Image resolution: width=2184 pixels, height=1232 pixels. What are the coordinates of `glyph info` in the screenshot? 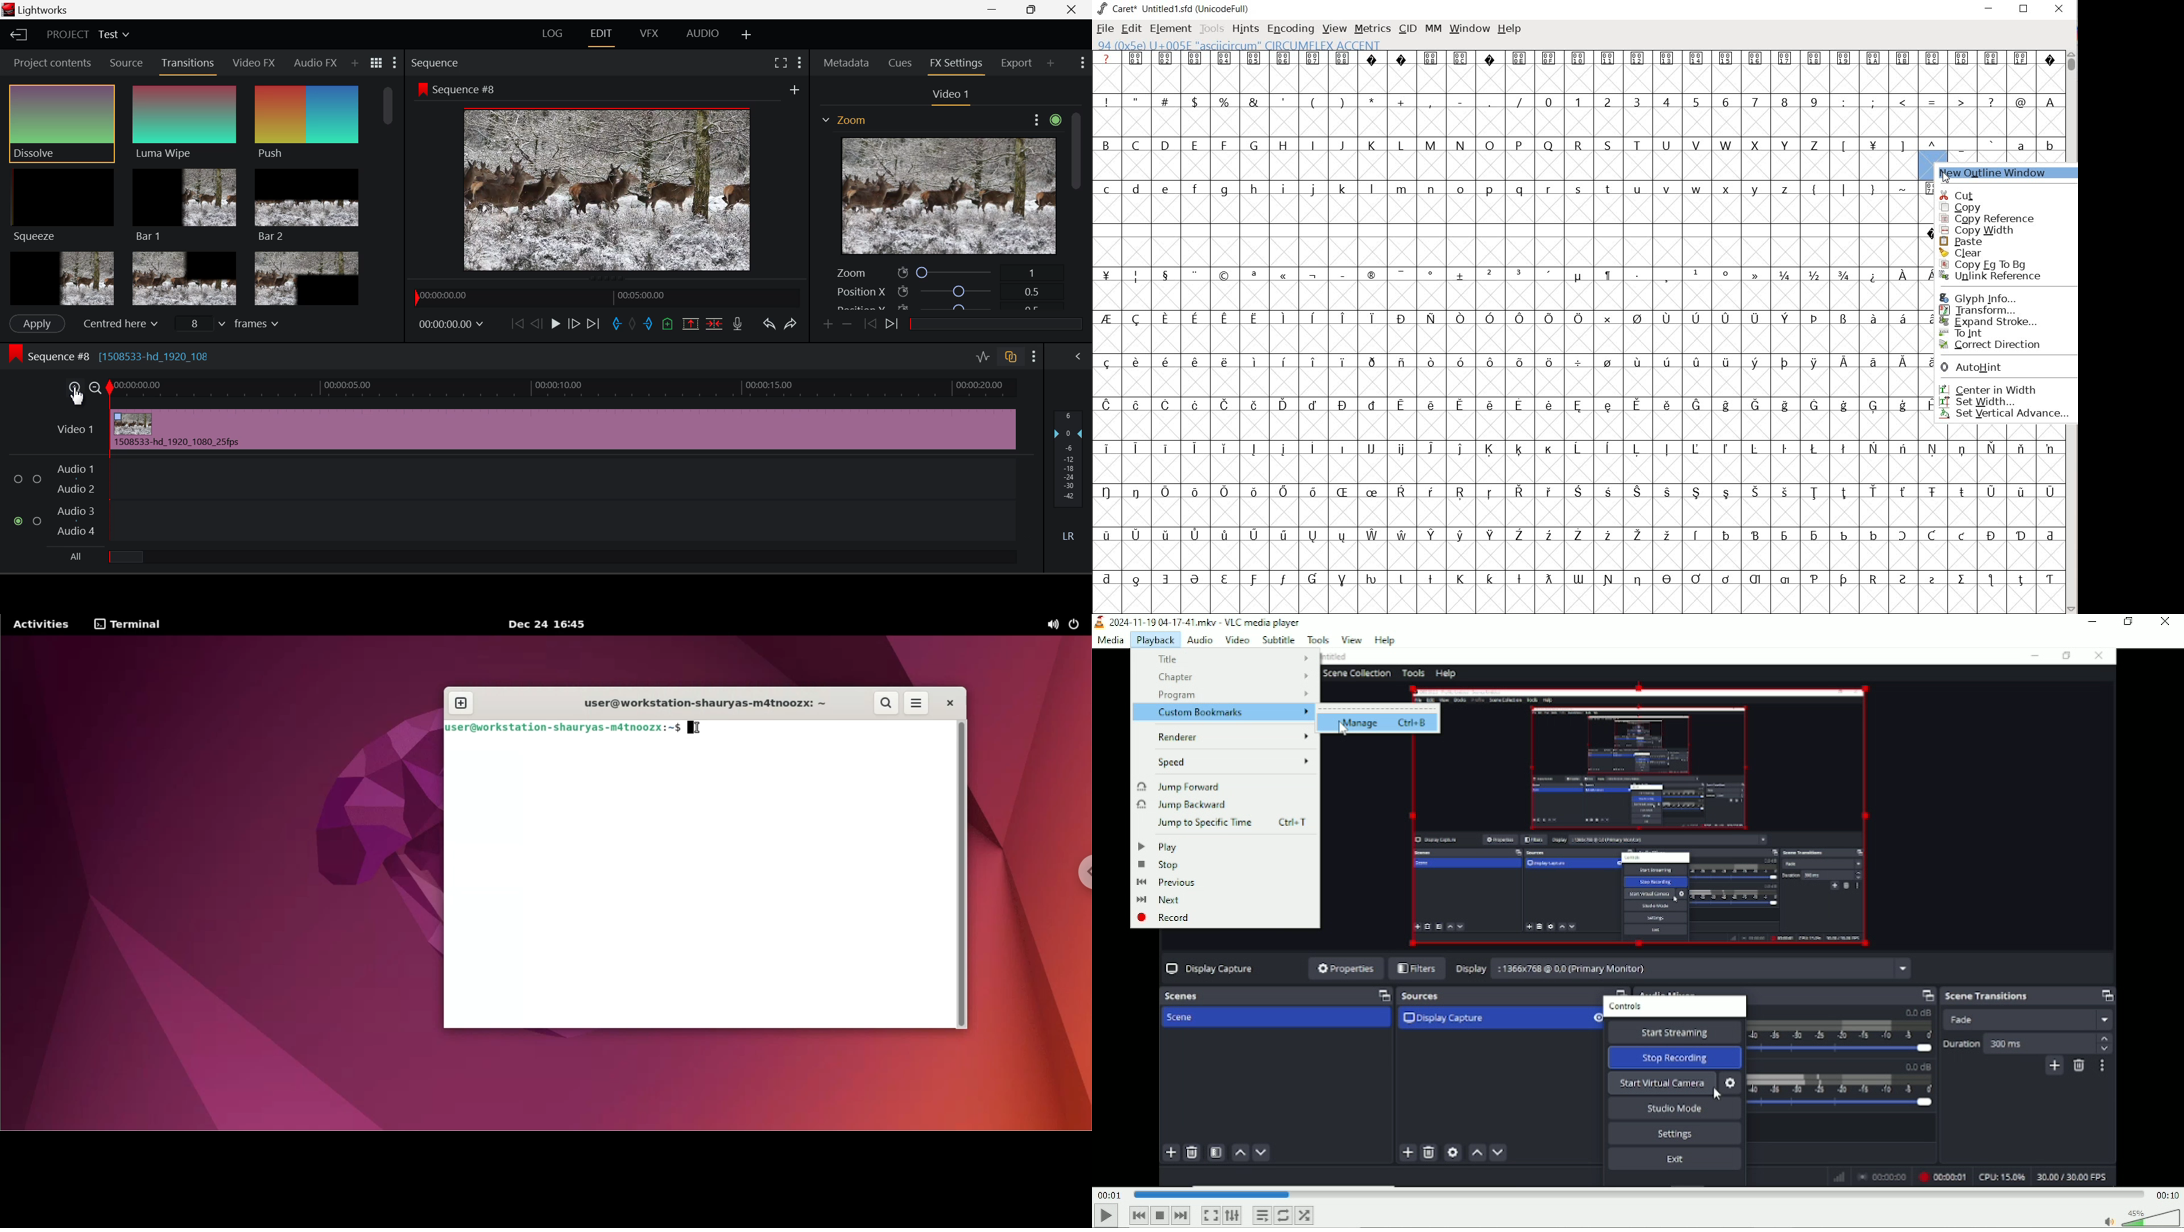 It's located at (1990, 299).